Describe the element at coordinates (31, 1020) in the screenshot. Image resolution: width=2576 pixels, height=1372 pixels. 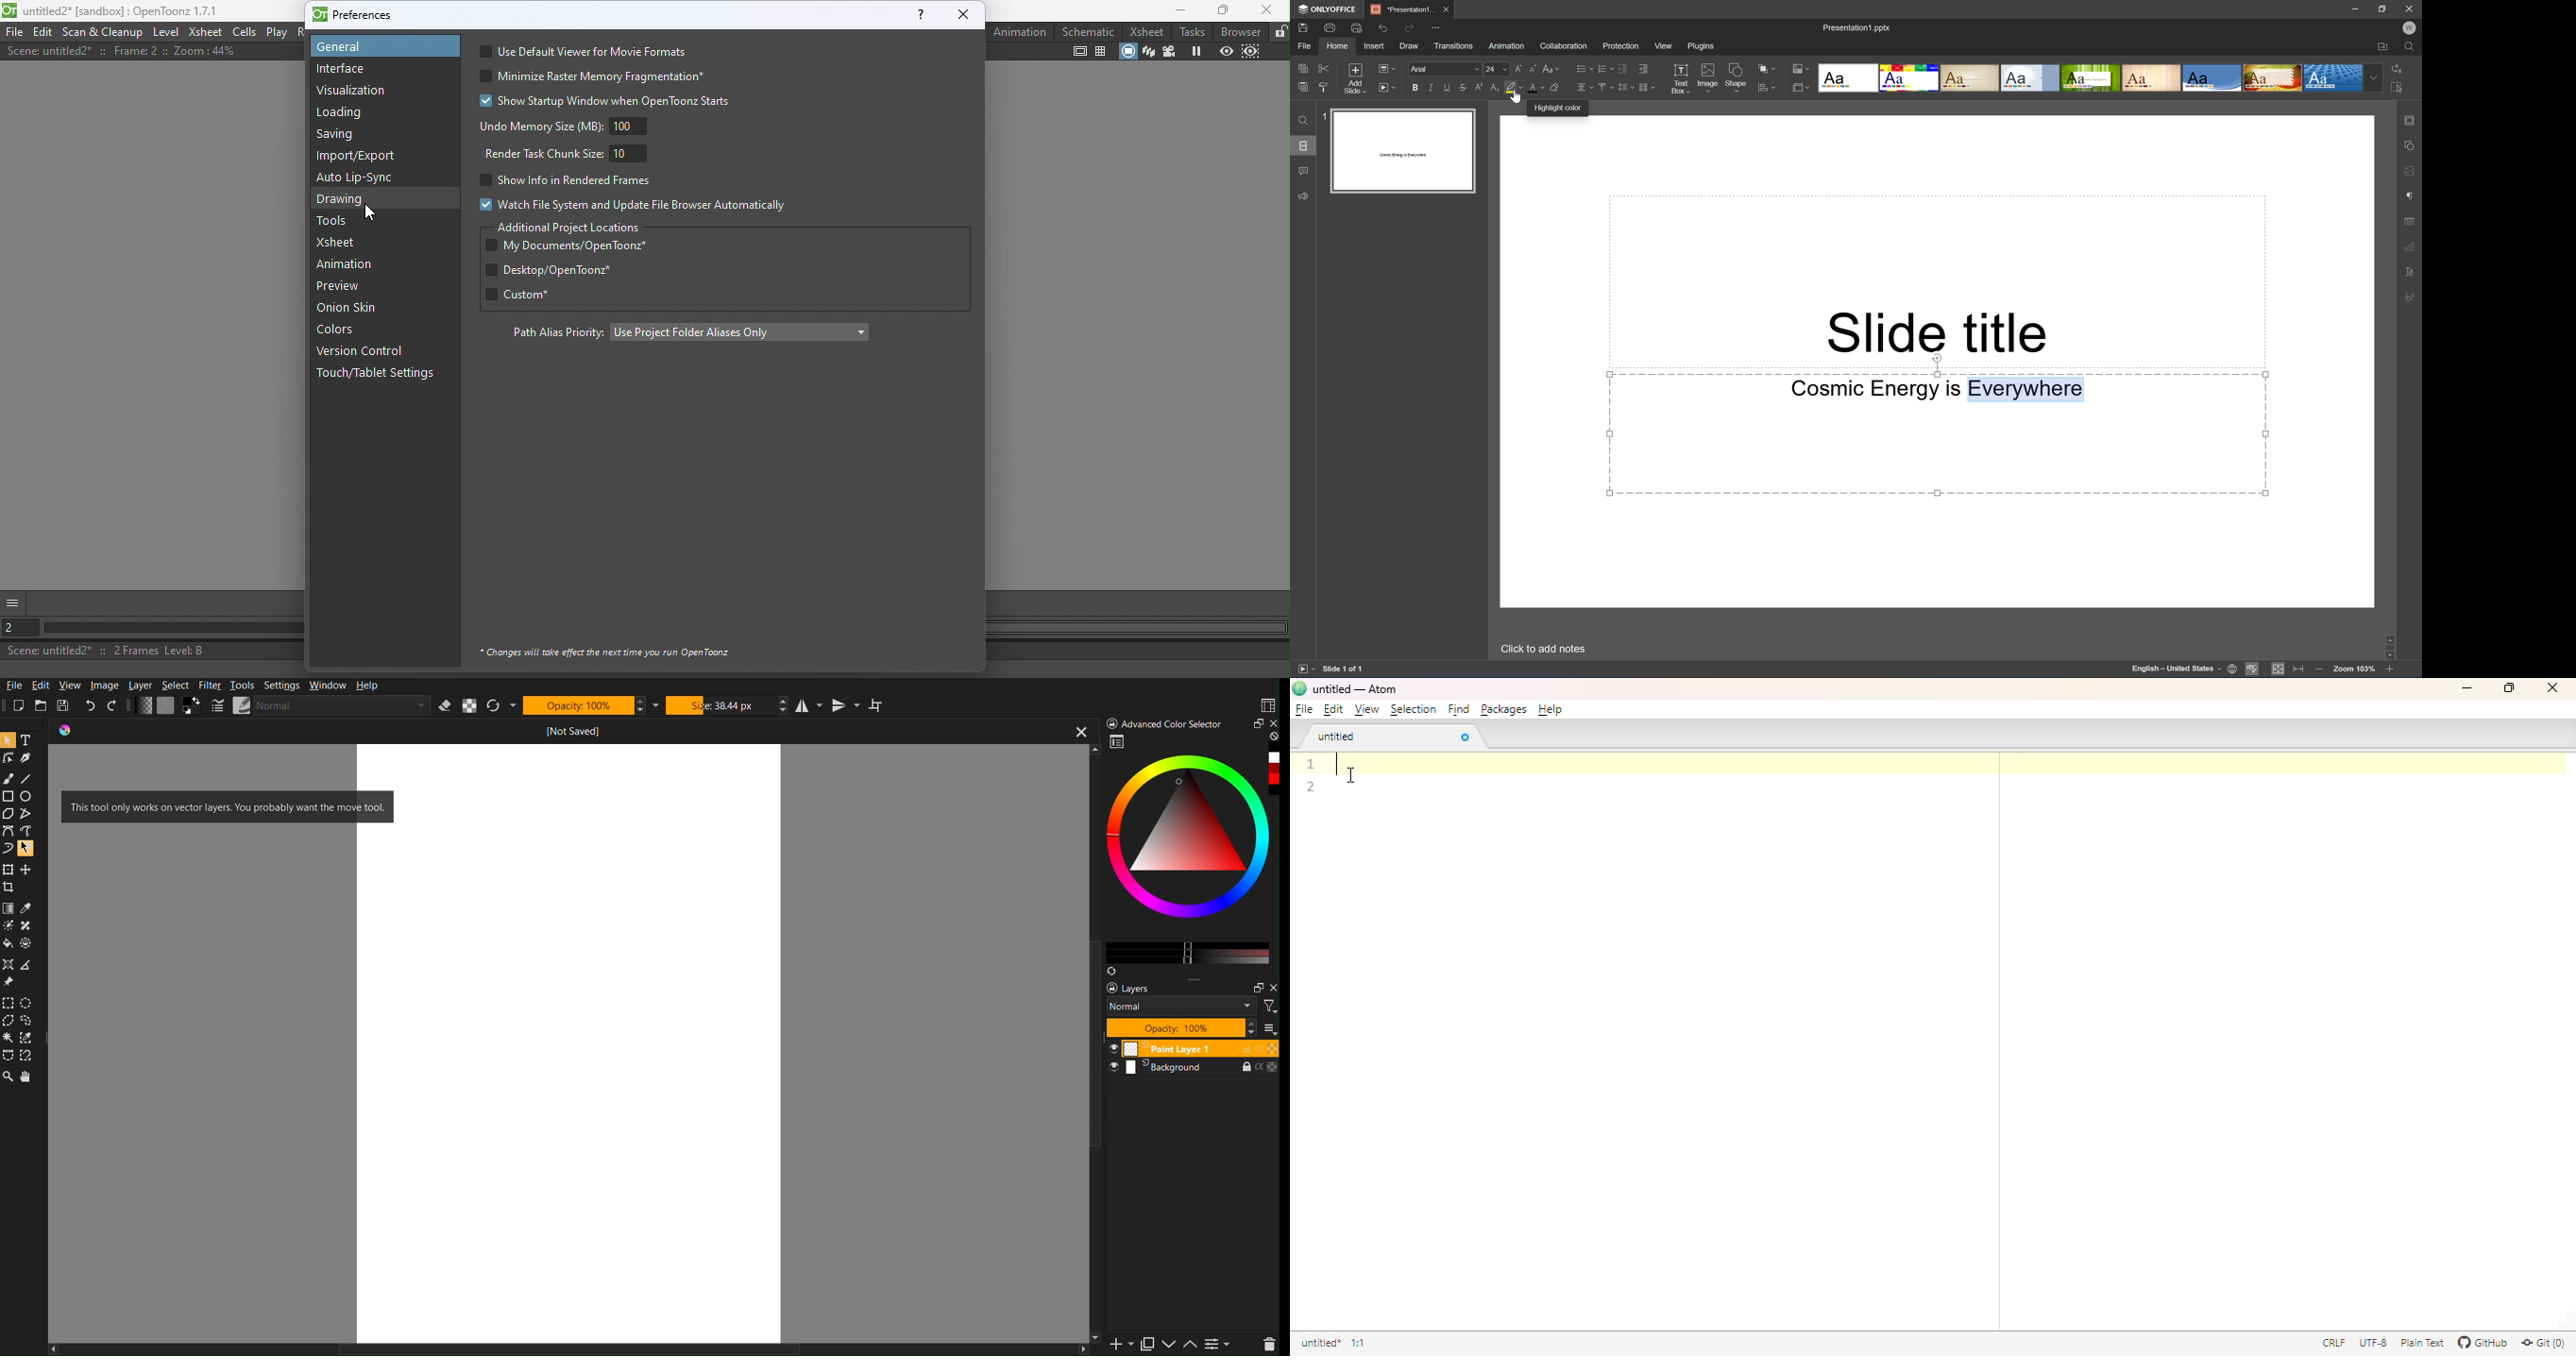
I see `Free shape selection tool` at that location.